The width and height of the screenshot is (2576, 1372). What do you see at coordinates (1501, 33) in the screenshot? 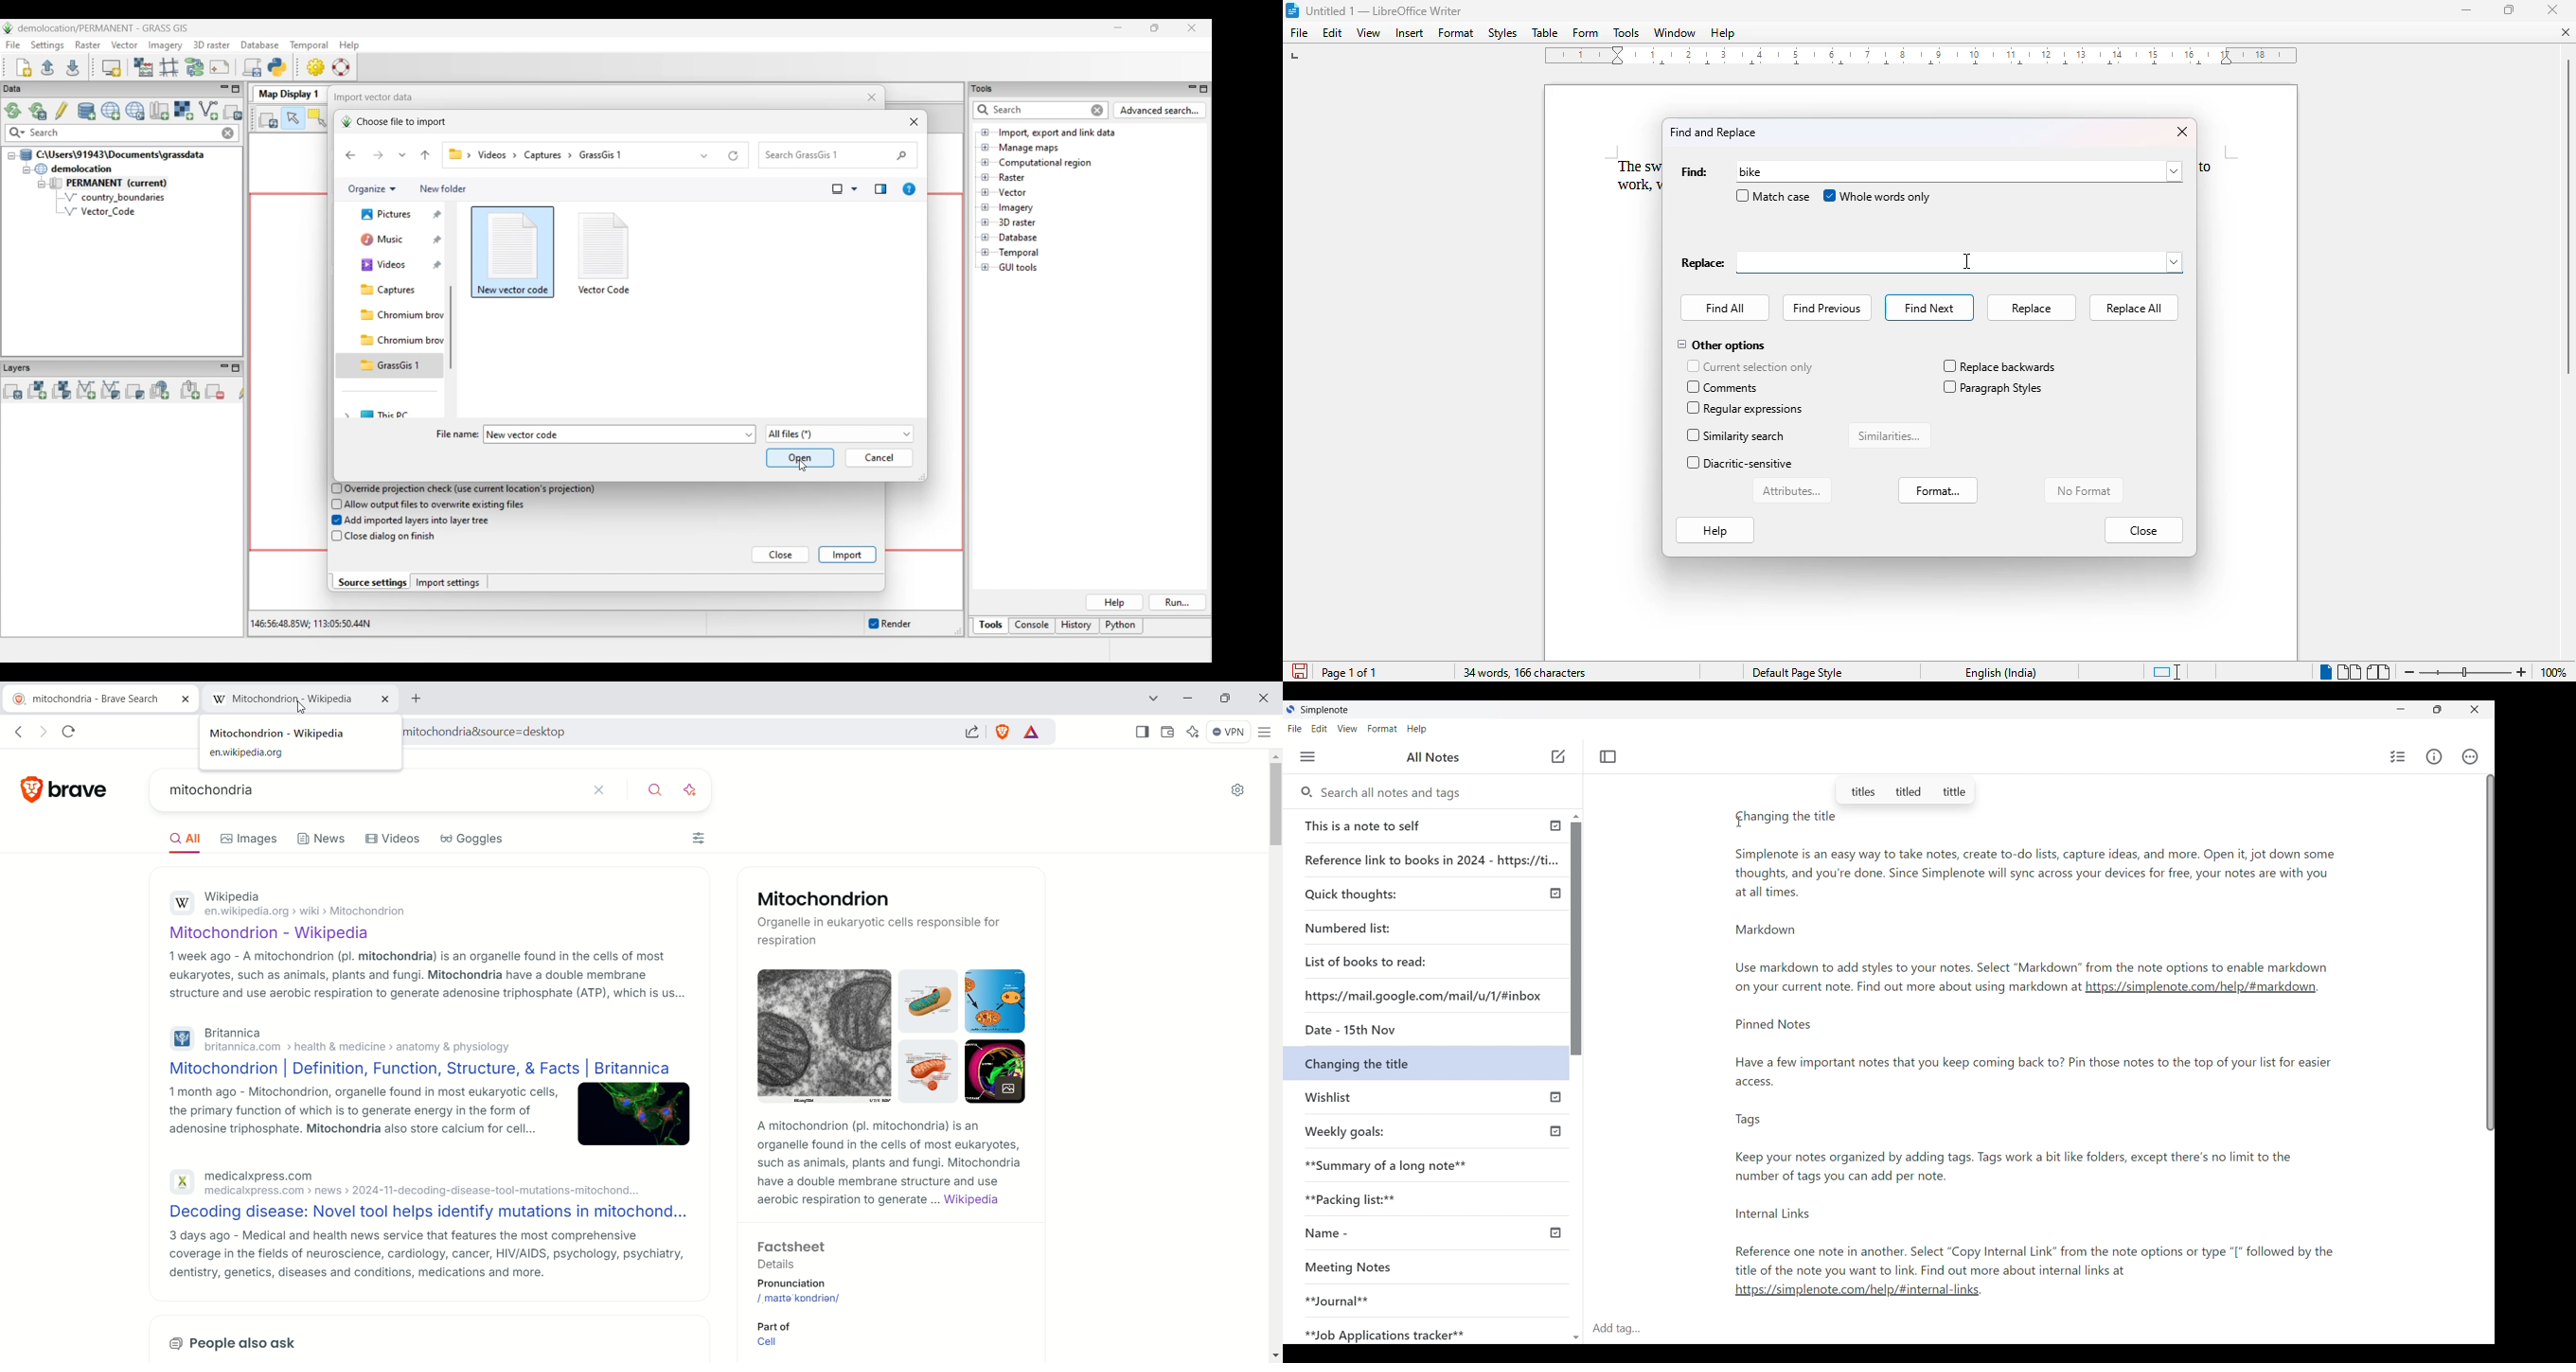
I see `styles` at bounding box center [1501, 33].